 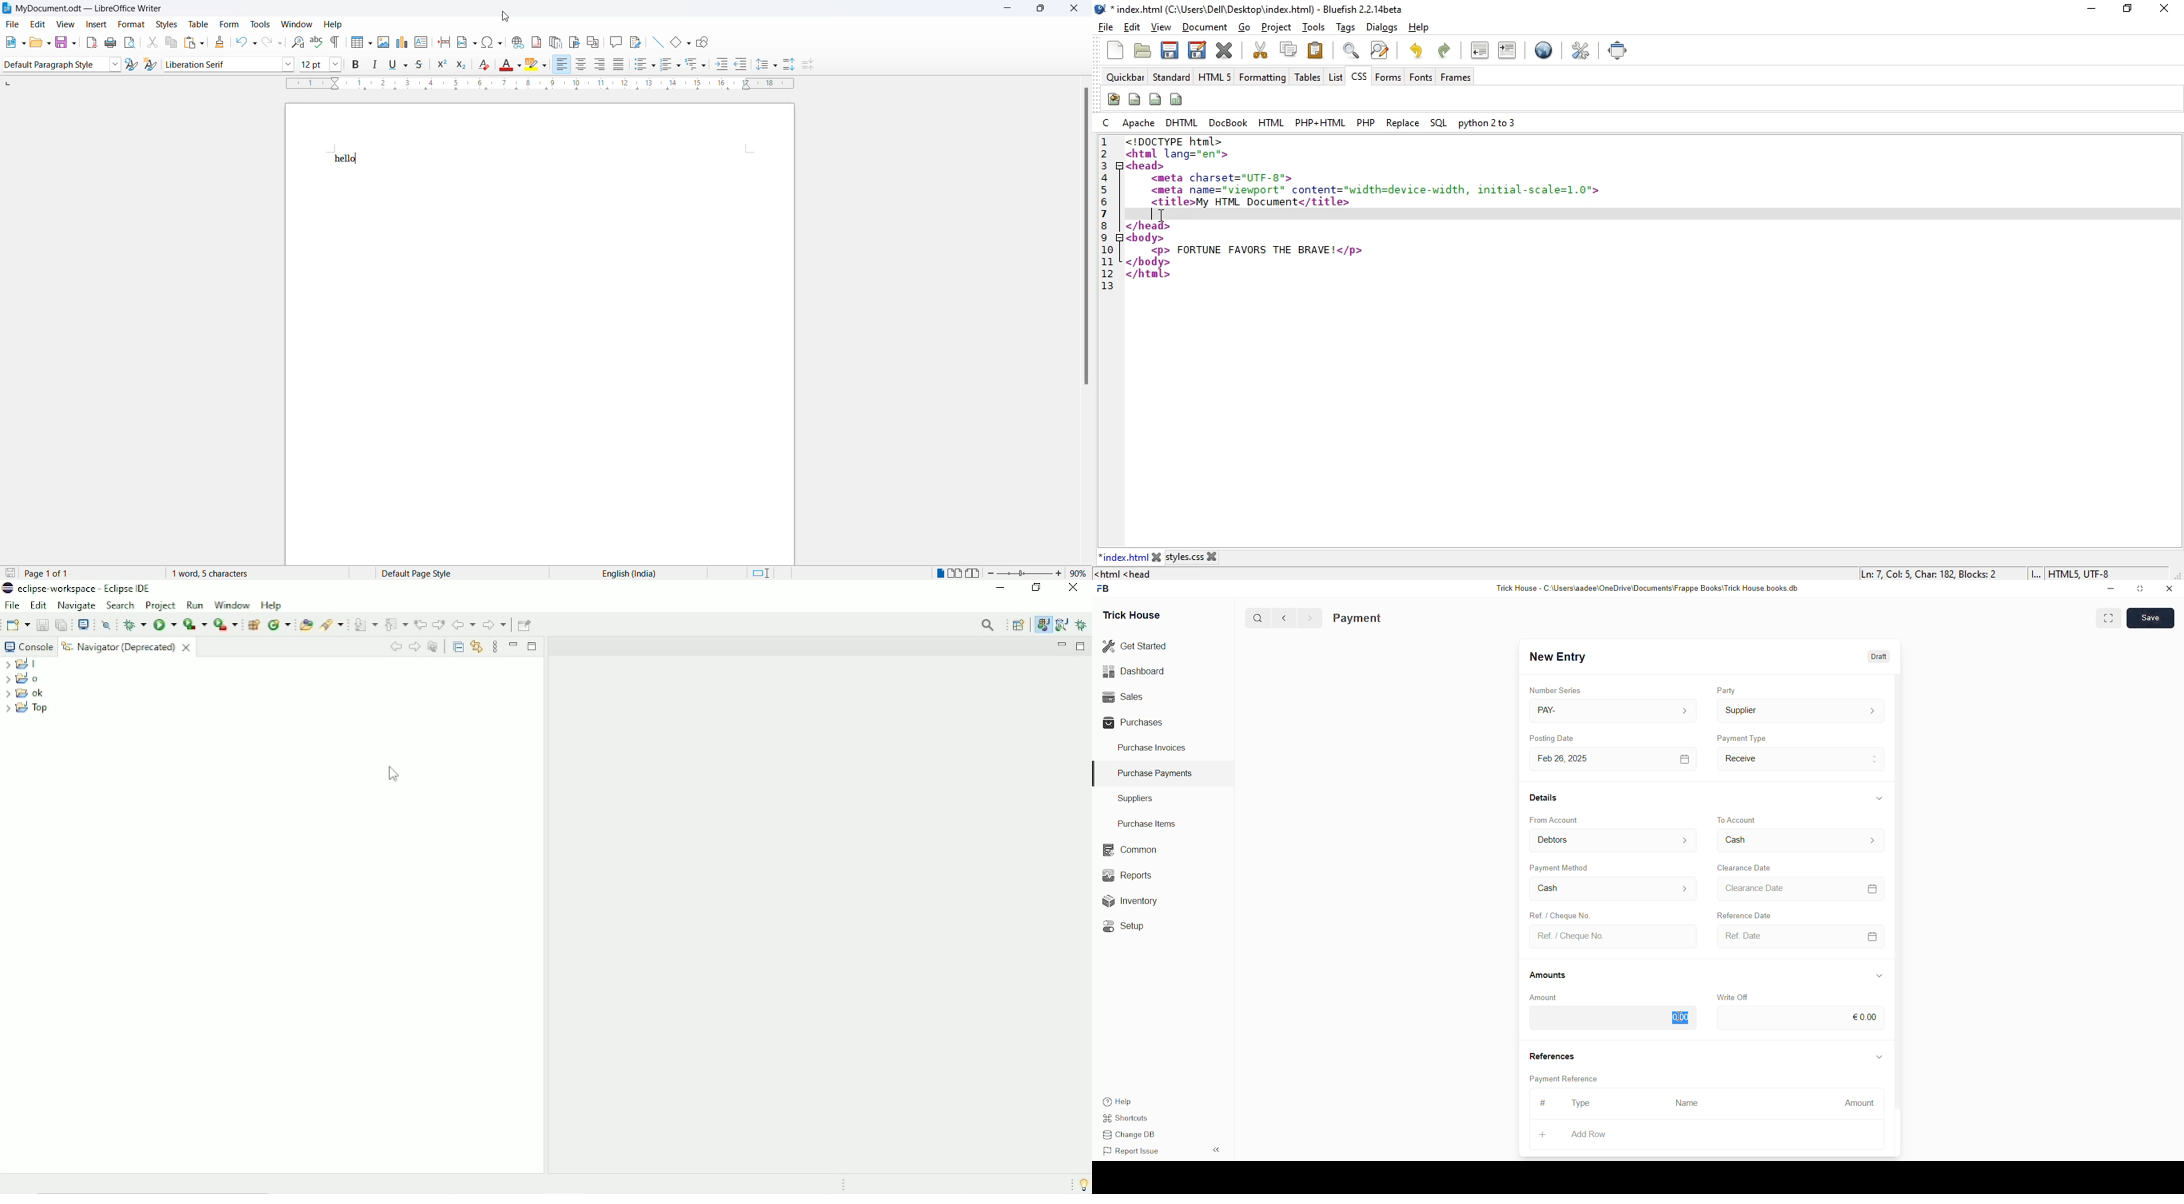 What do you see at coordinates (1150, 274) in the screenshot?
I see `</html>` at bounding box center [1150, 274].